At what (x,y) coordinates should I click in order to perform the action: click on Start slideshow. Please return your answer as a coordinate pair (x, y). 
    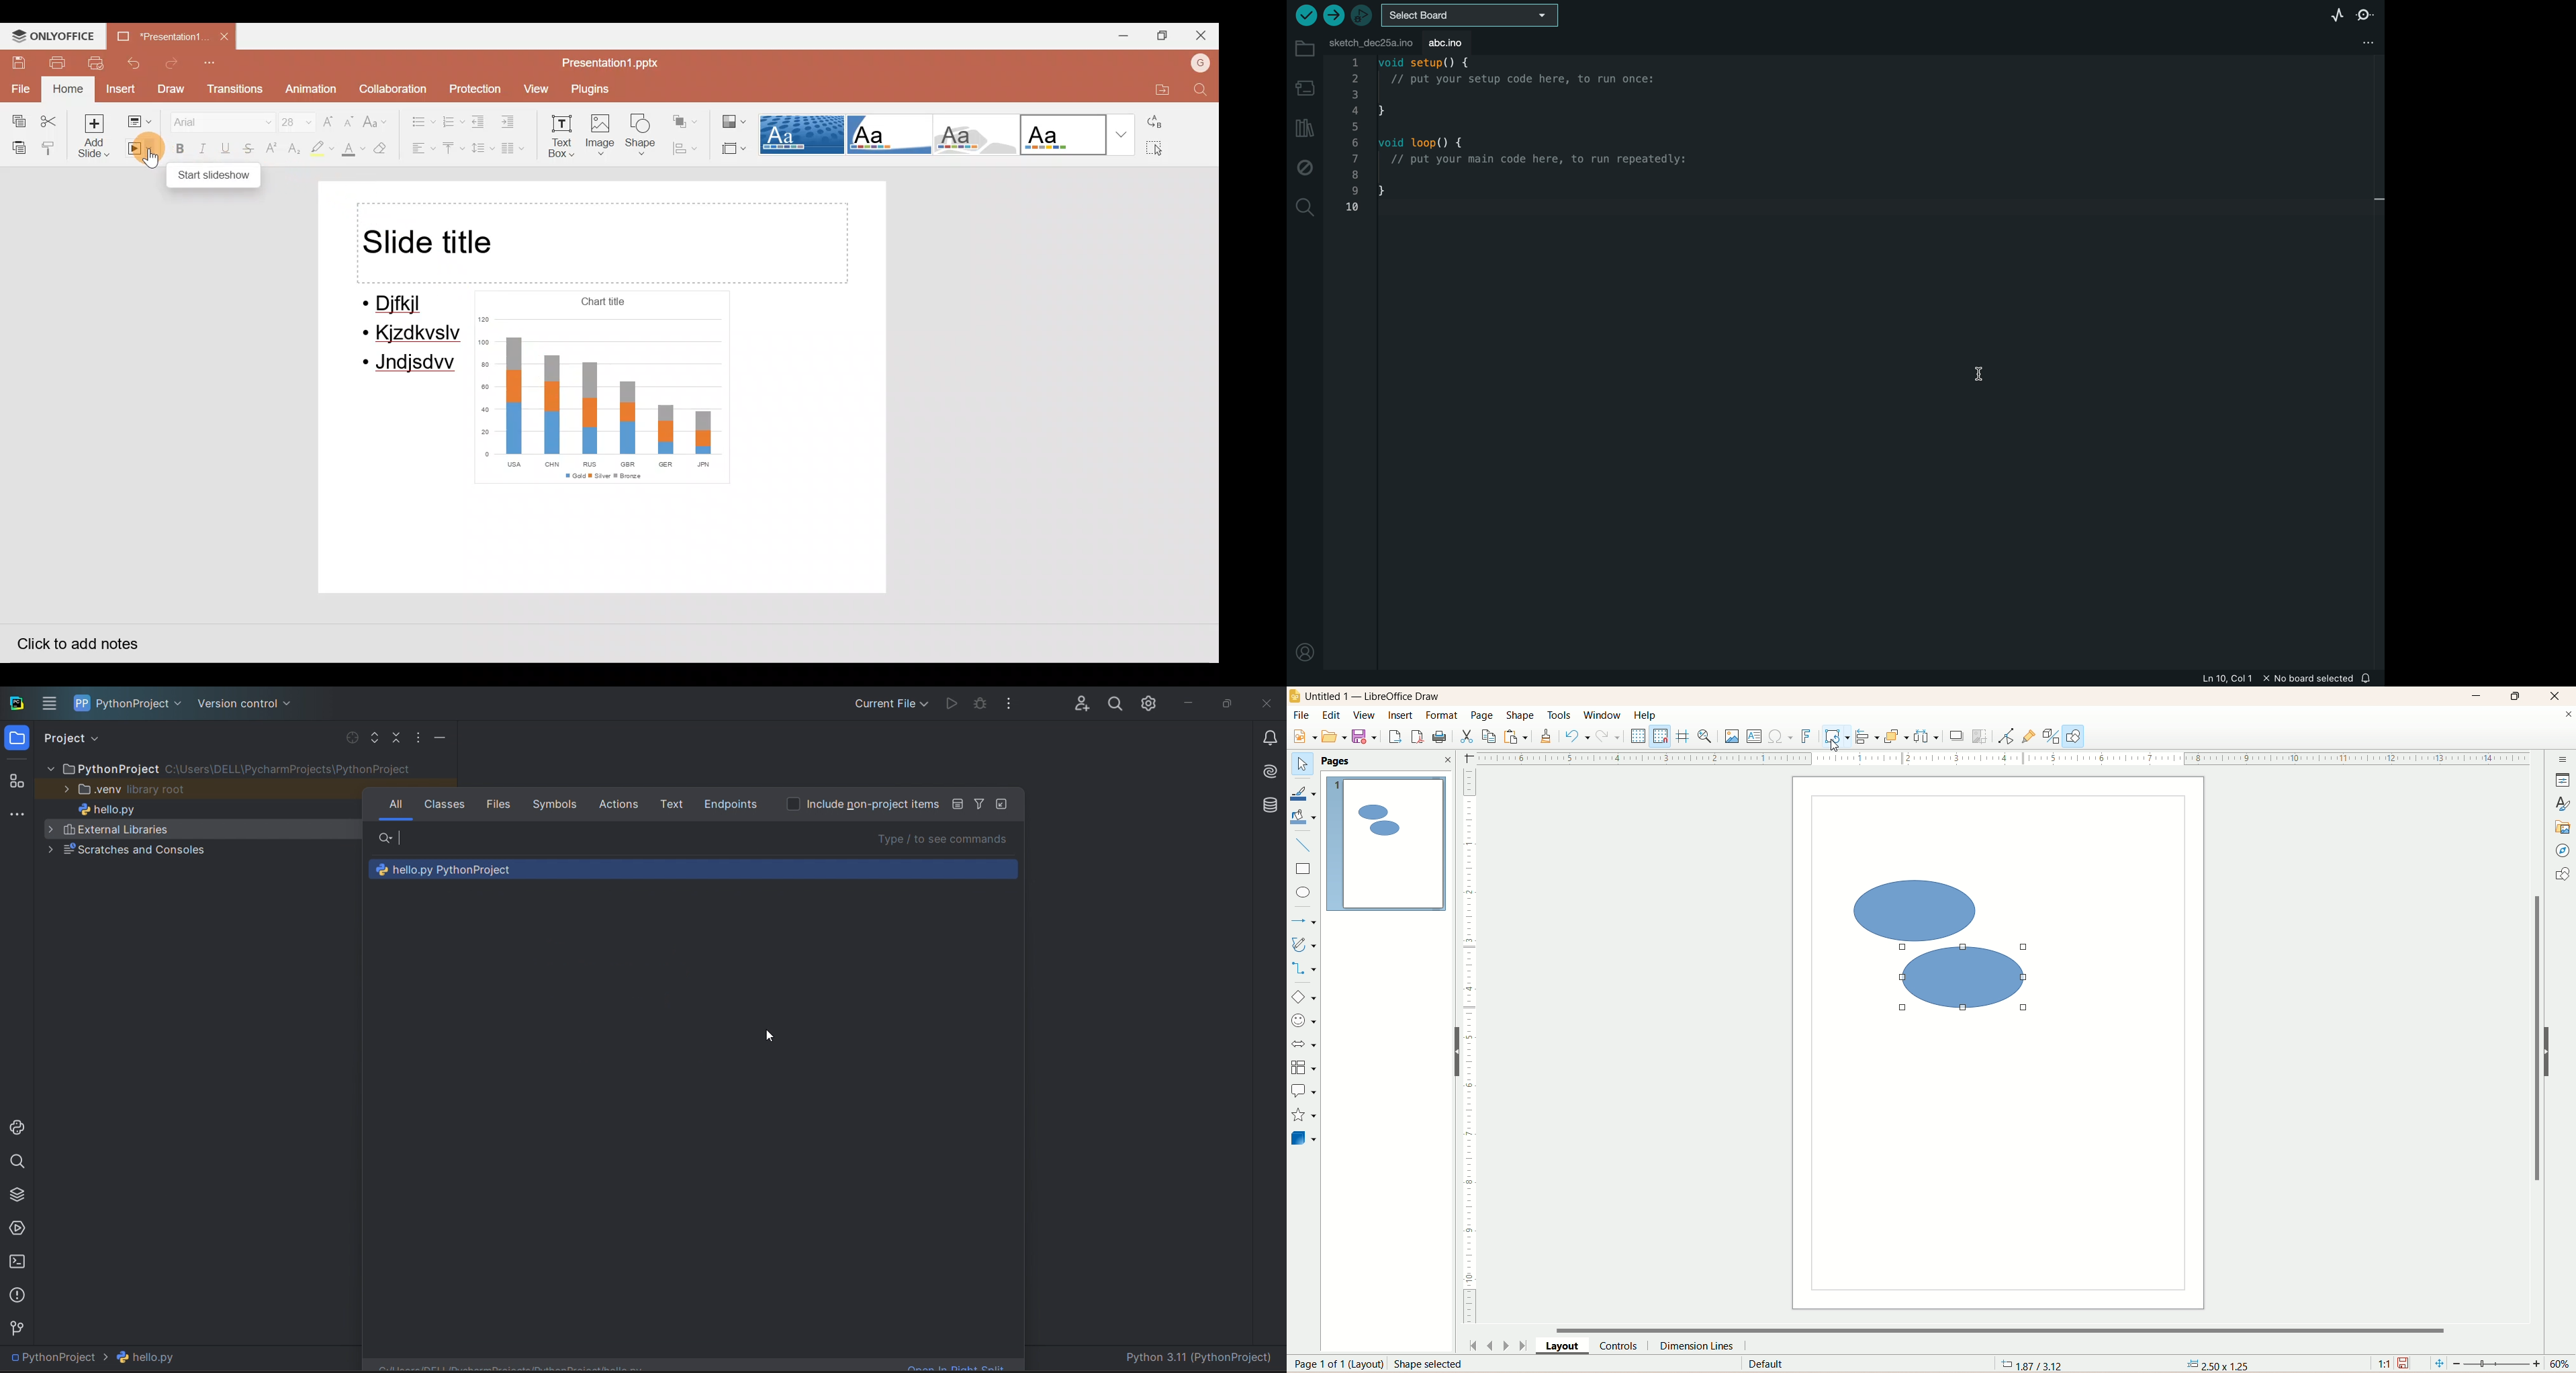
    Looking at the image, I should click on (138, 151).